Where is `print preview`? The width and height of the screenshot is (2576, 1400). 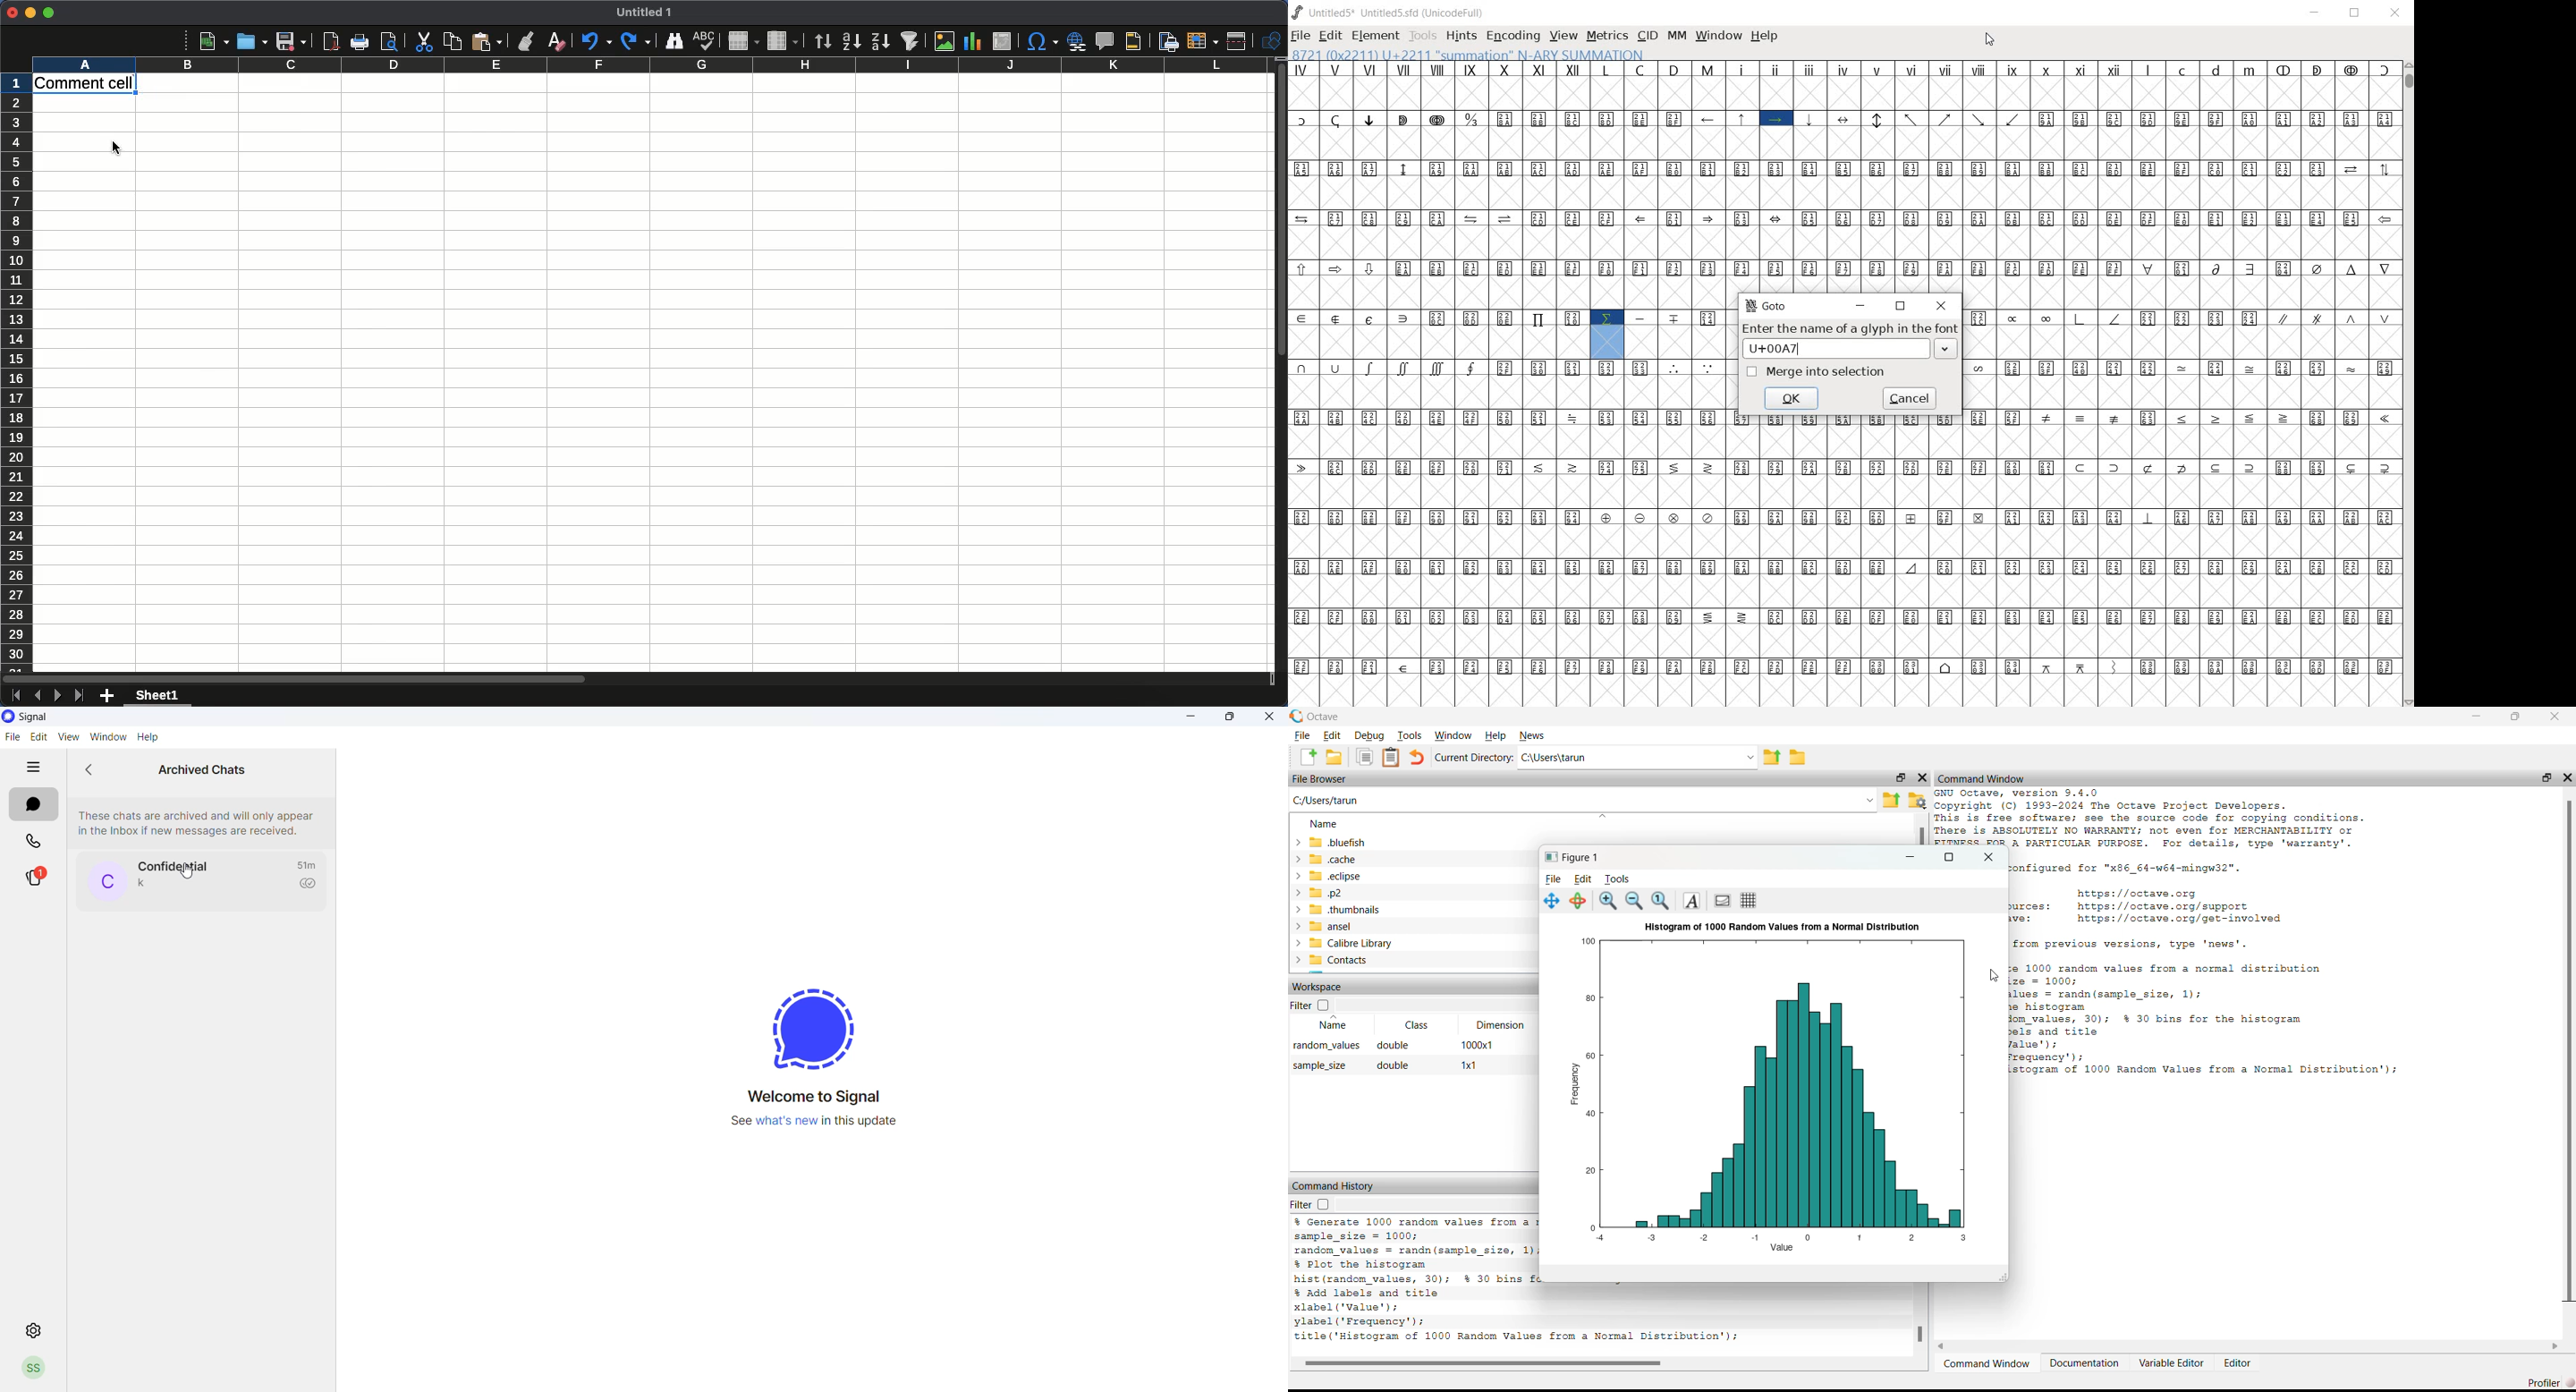
print preview is located at coordinates (394, 39).